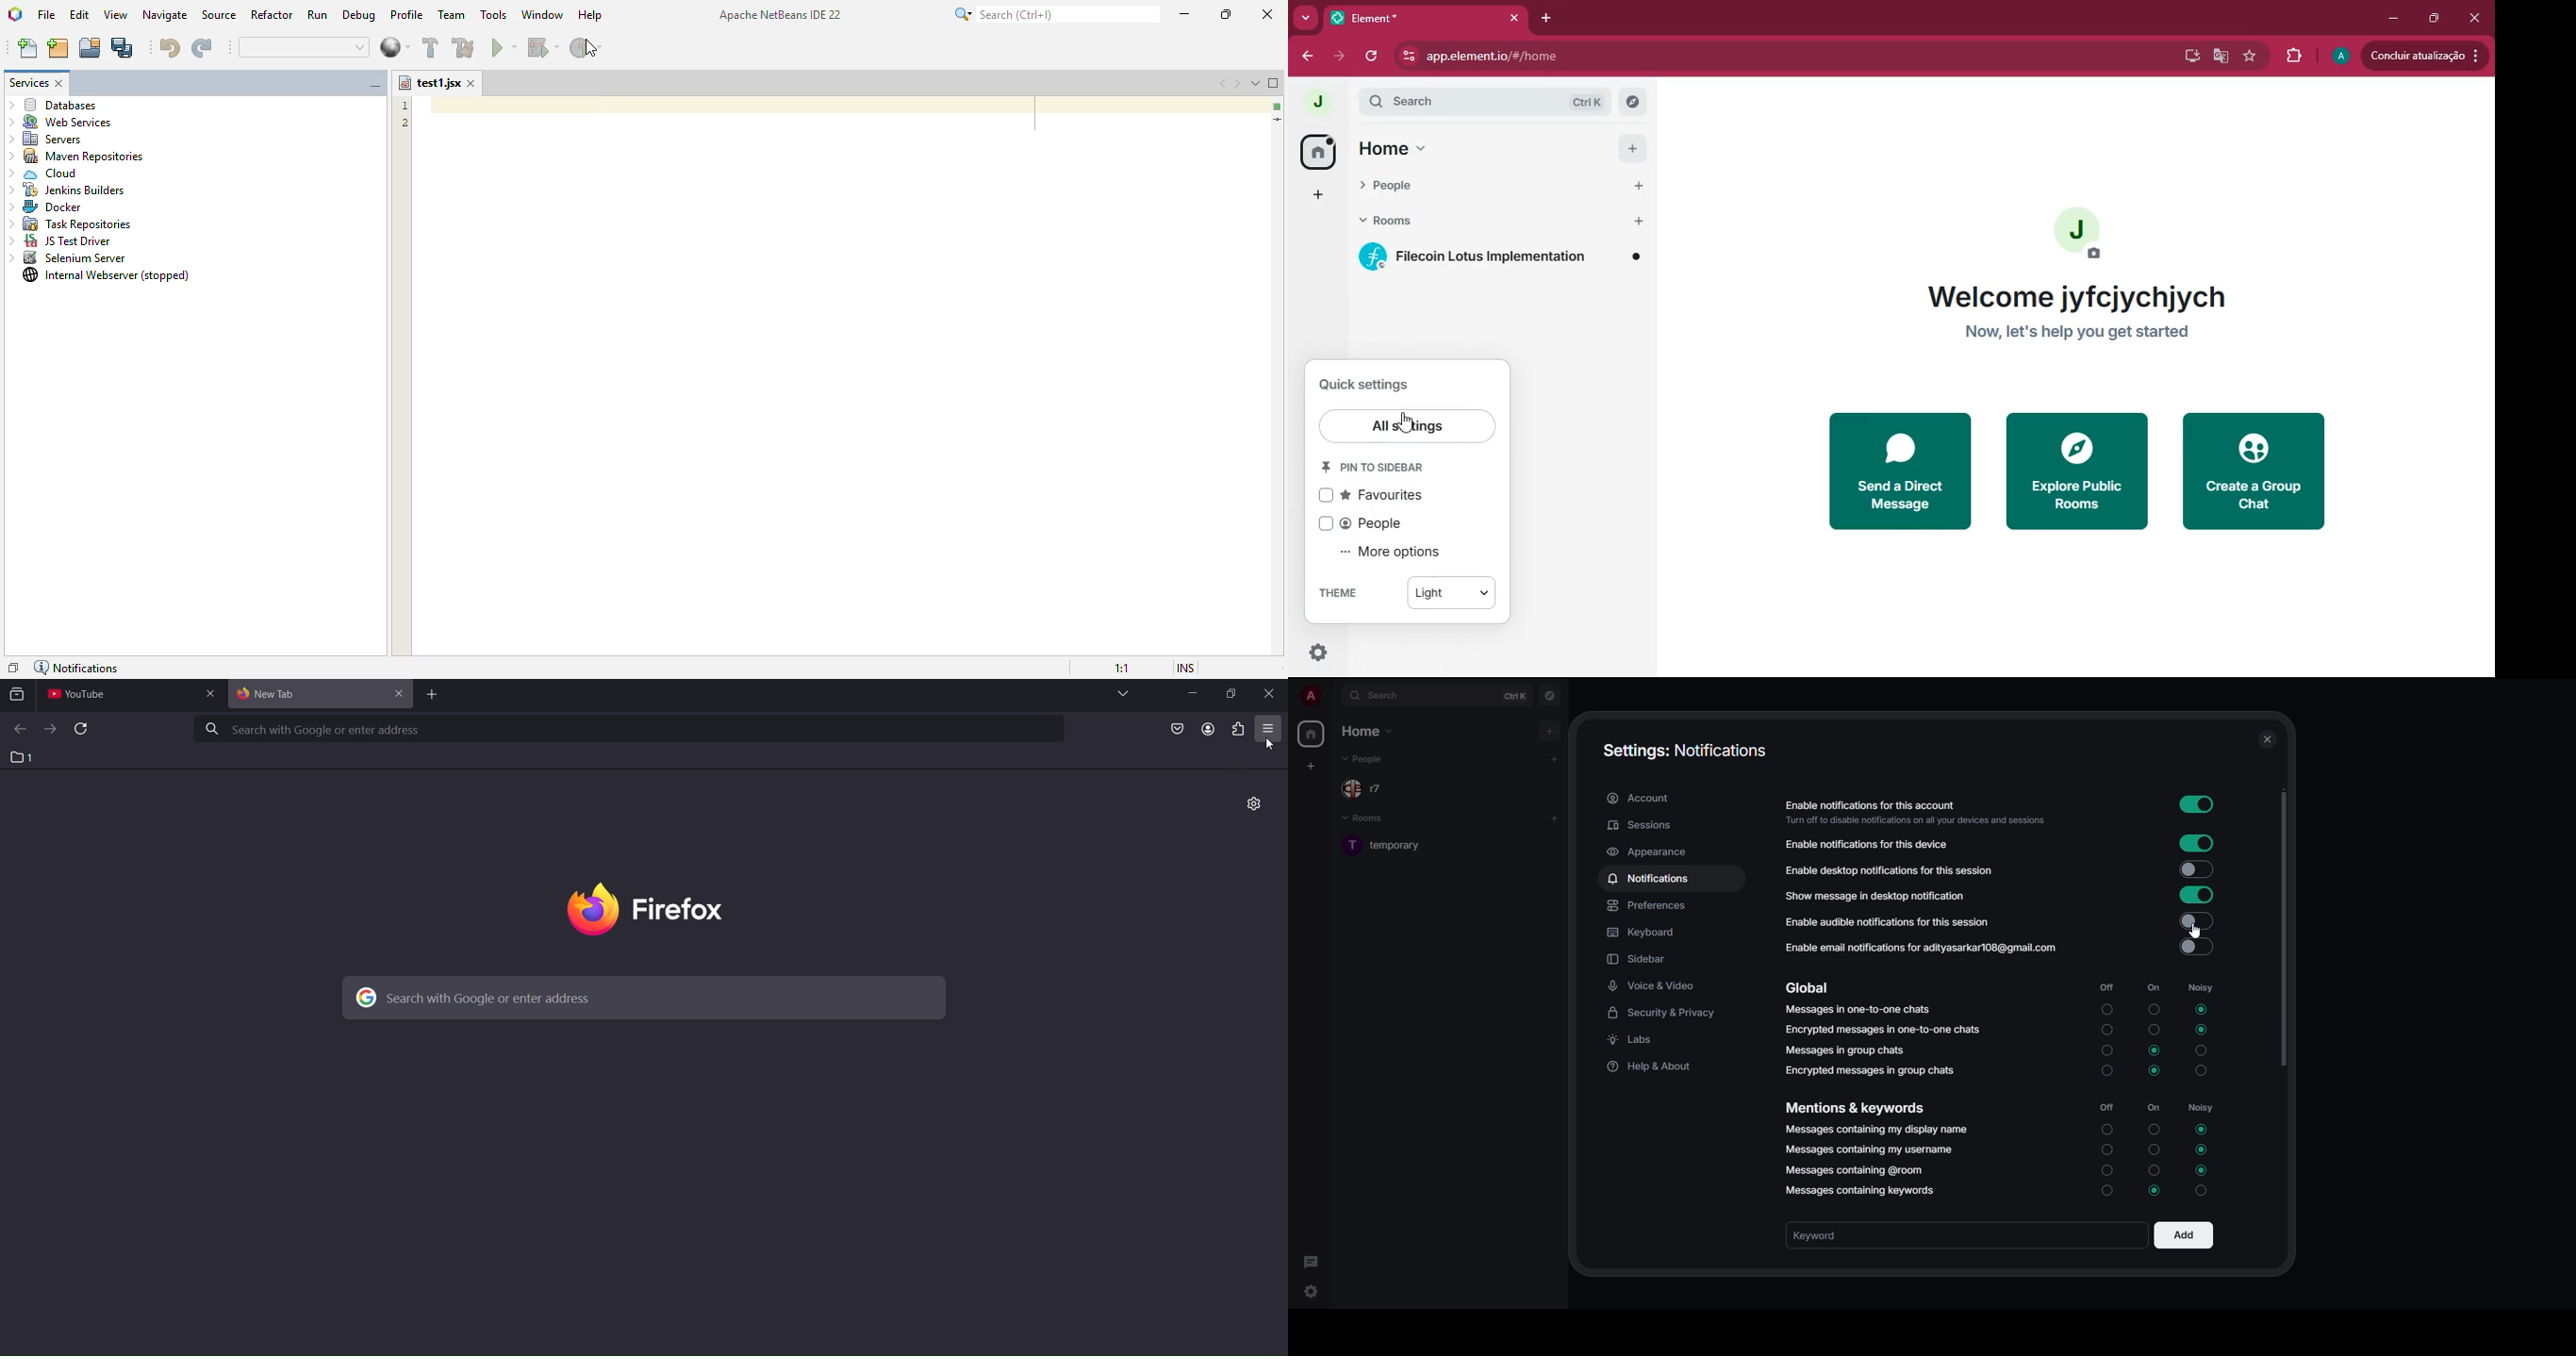 The height and width of the screenshot is (1372, 2576). What do you see at coordinates (1423, 18) in the screenshot?
I see `tab` at bounding box center [1423, 18].